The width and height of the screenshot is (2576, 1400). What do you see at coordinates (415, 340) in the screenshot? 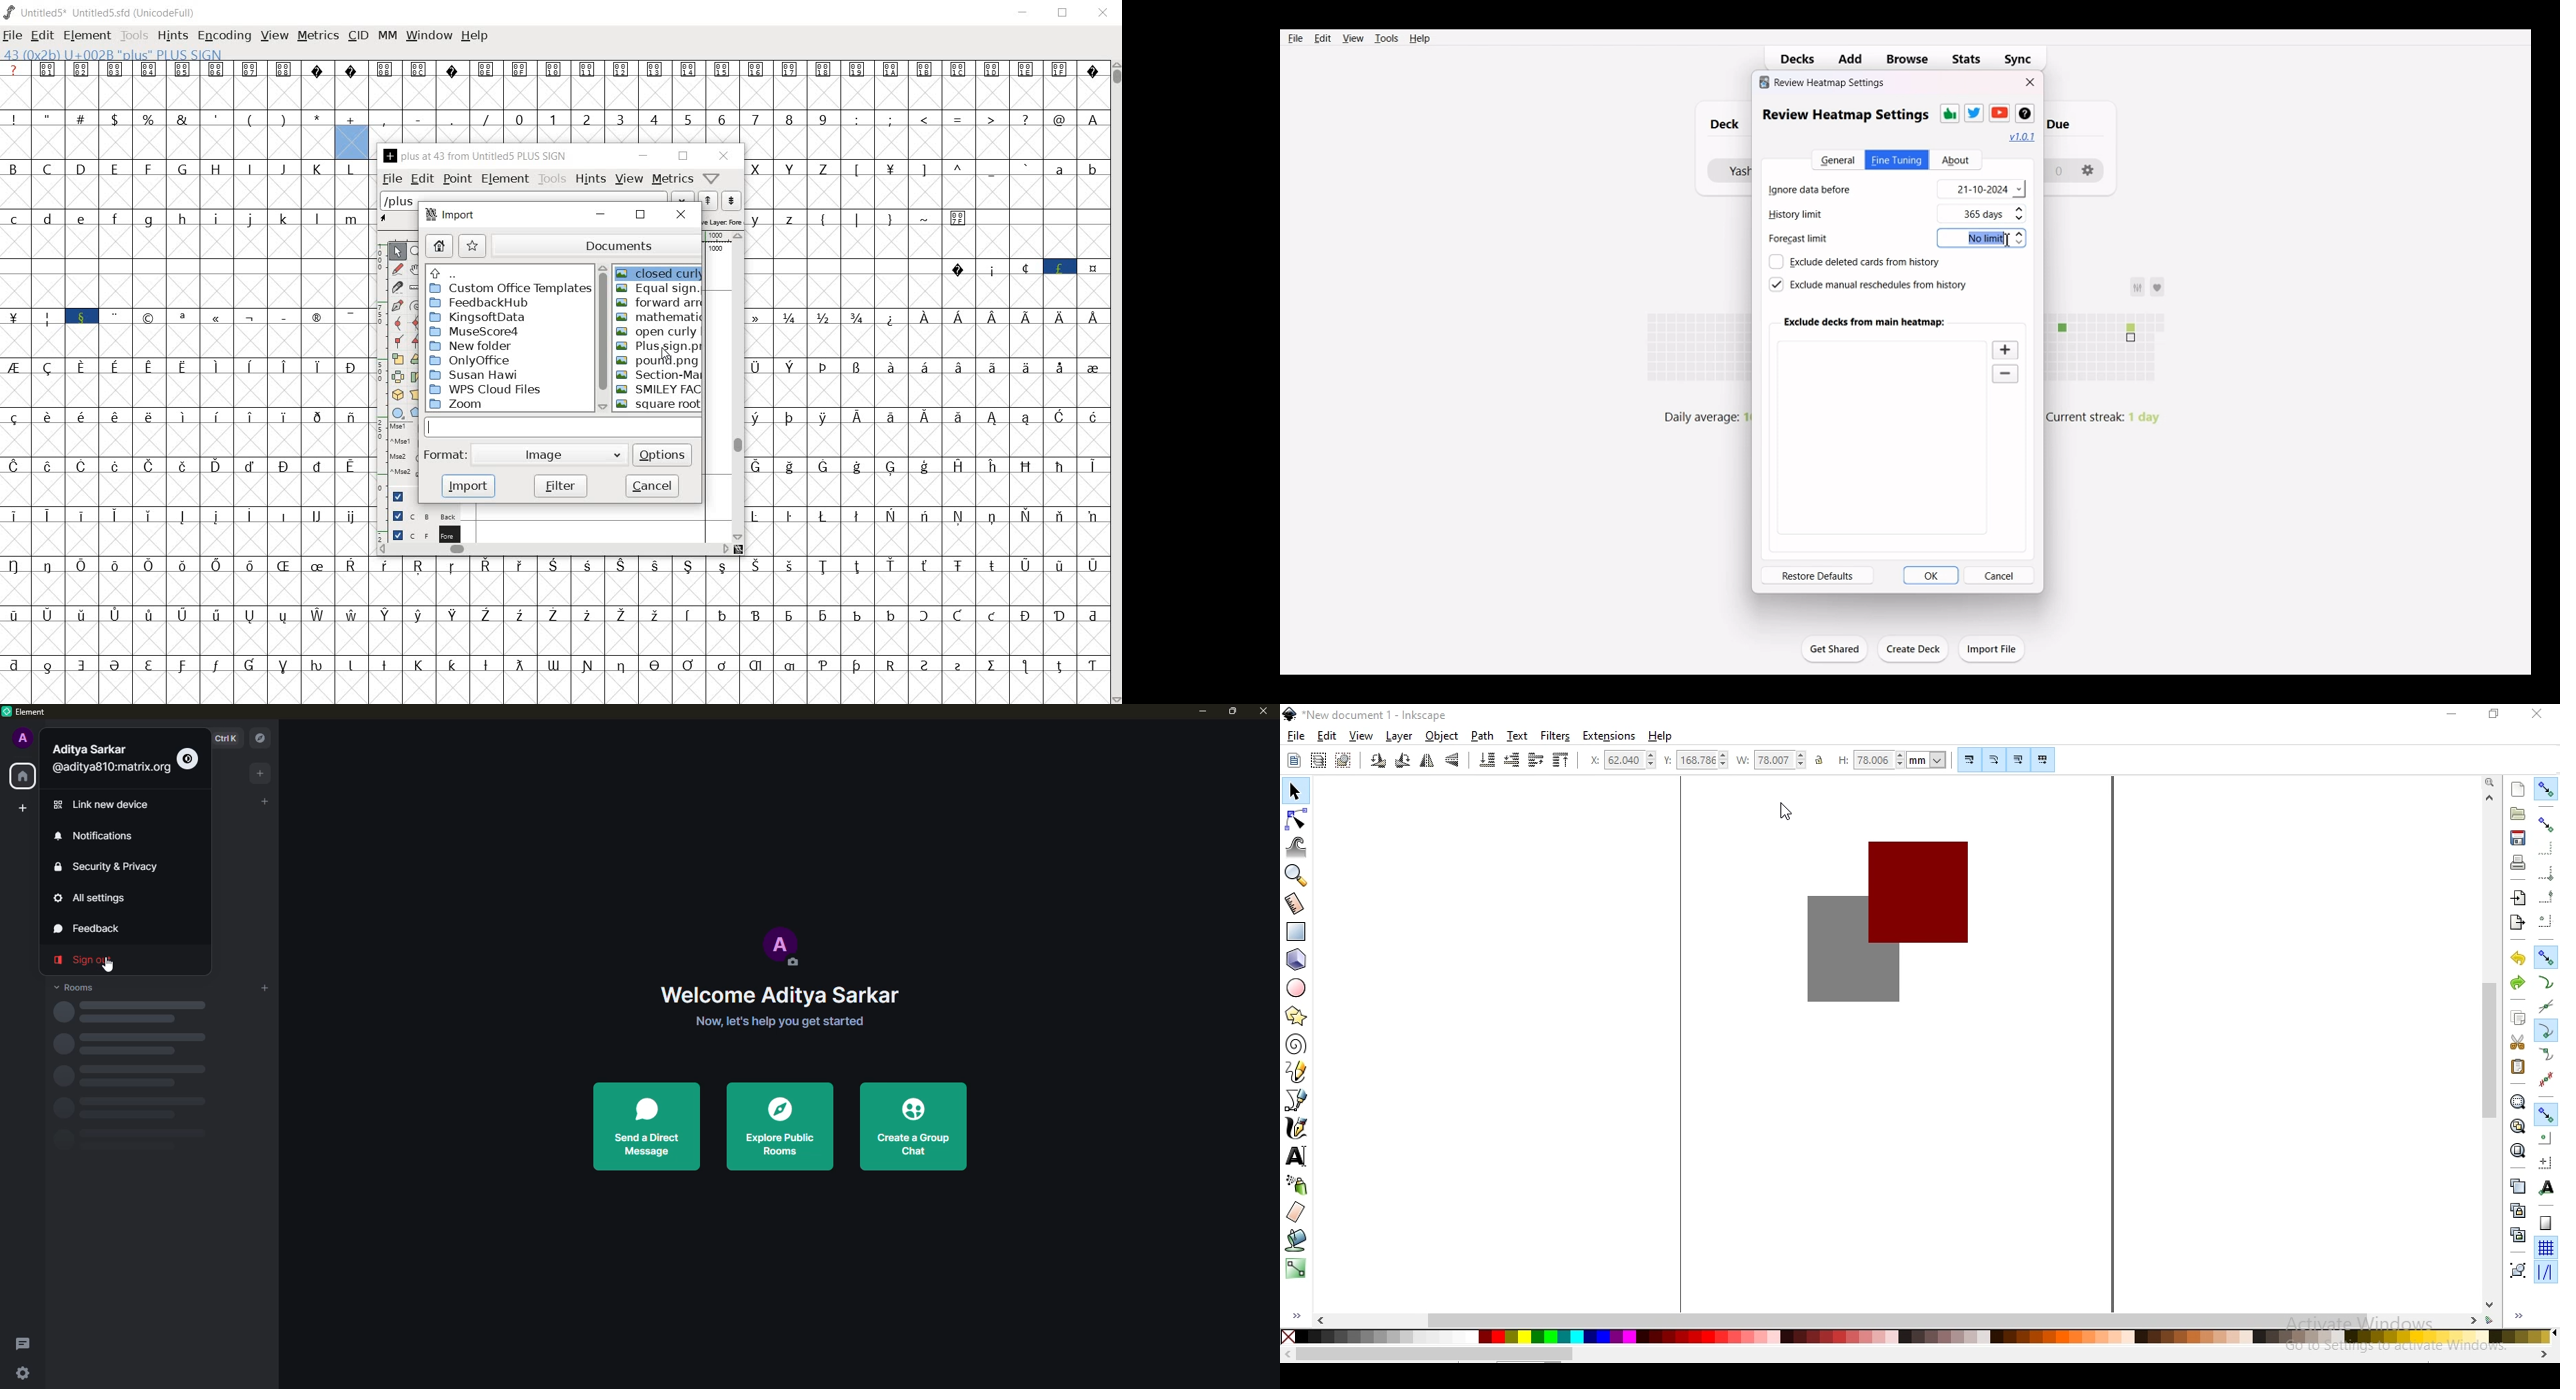
I see `Add a corner point` at bounding box center [415, 340].